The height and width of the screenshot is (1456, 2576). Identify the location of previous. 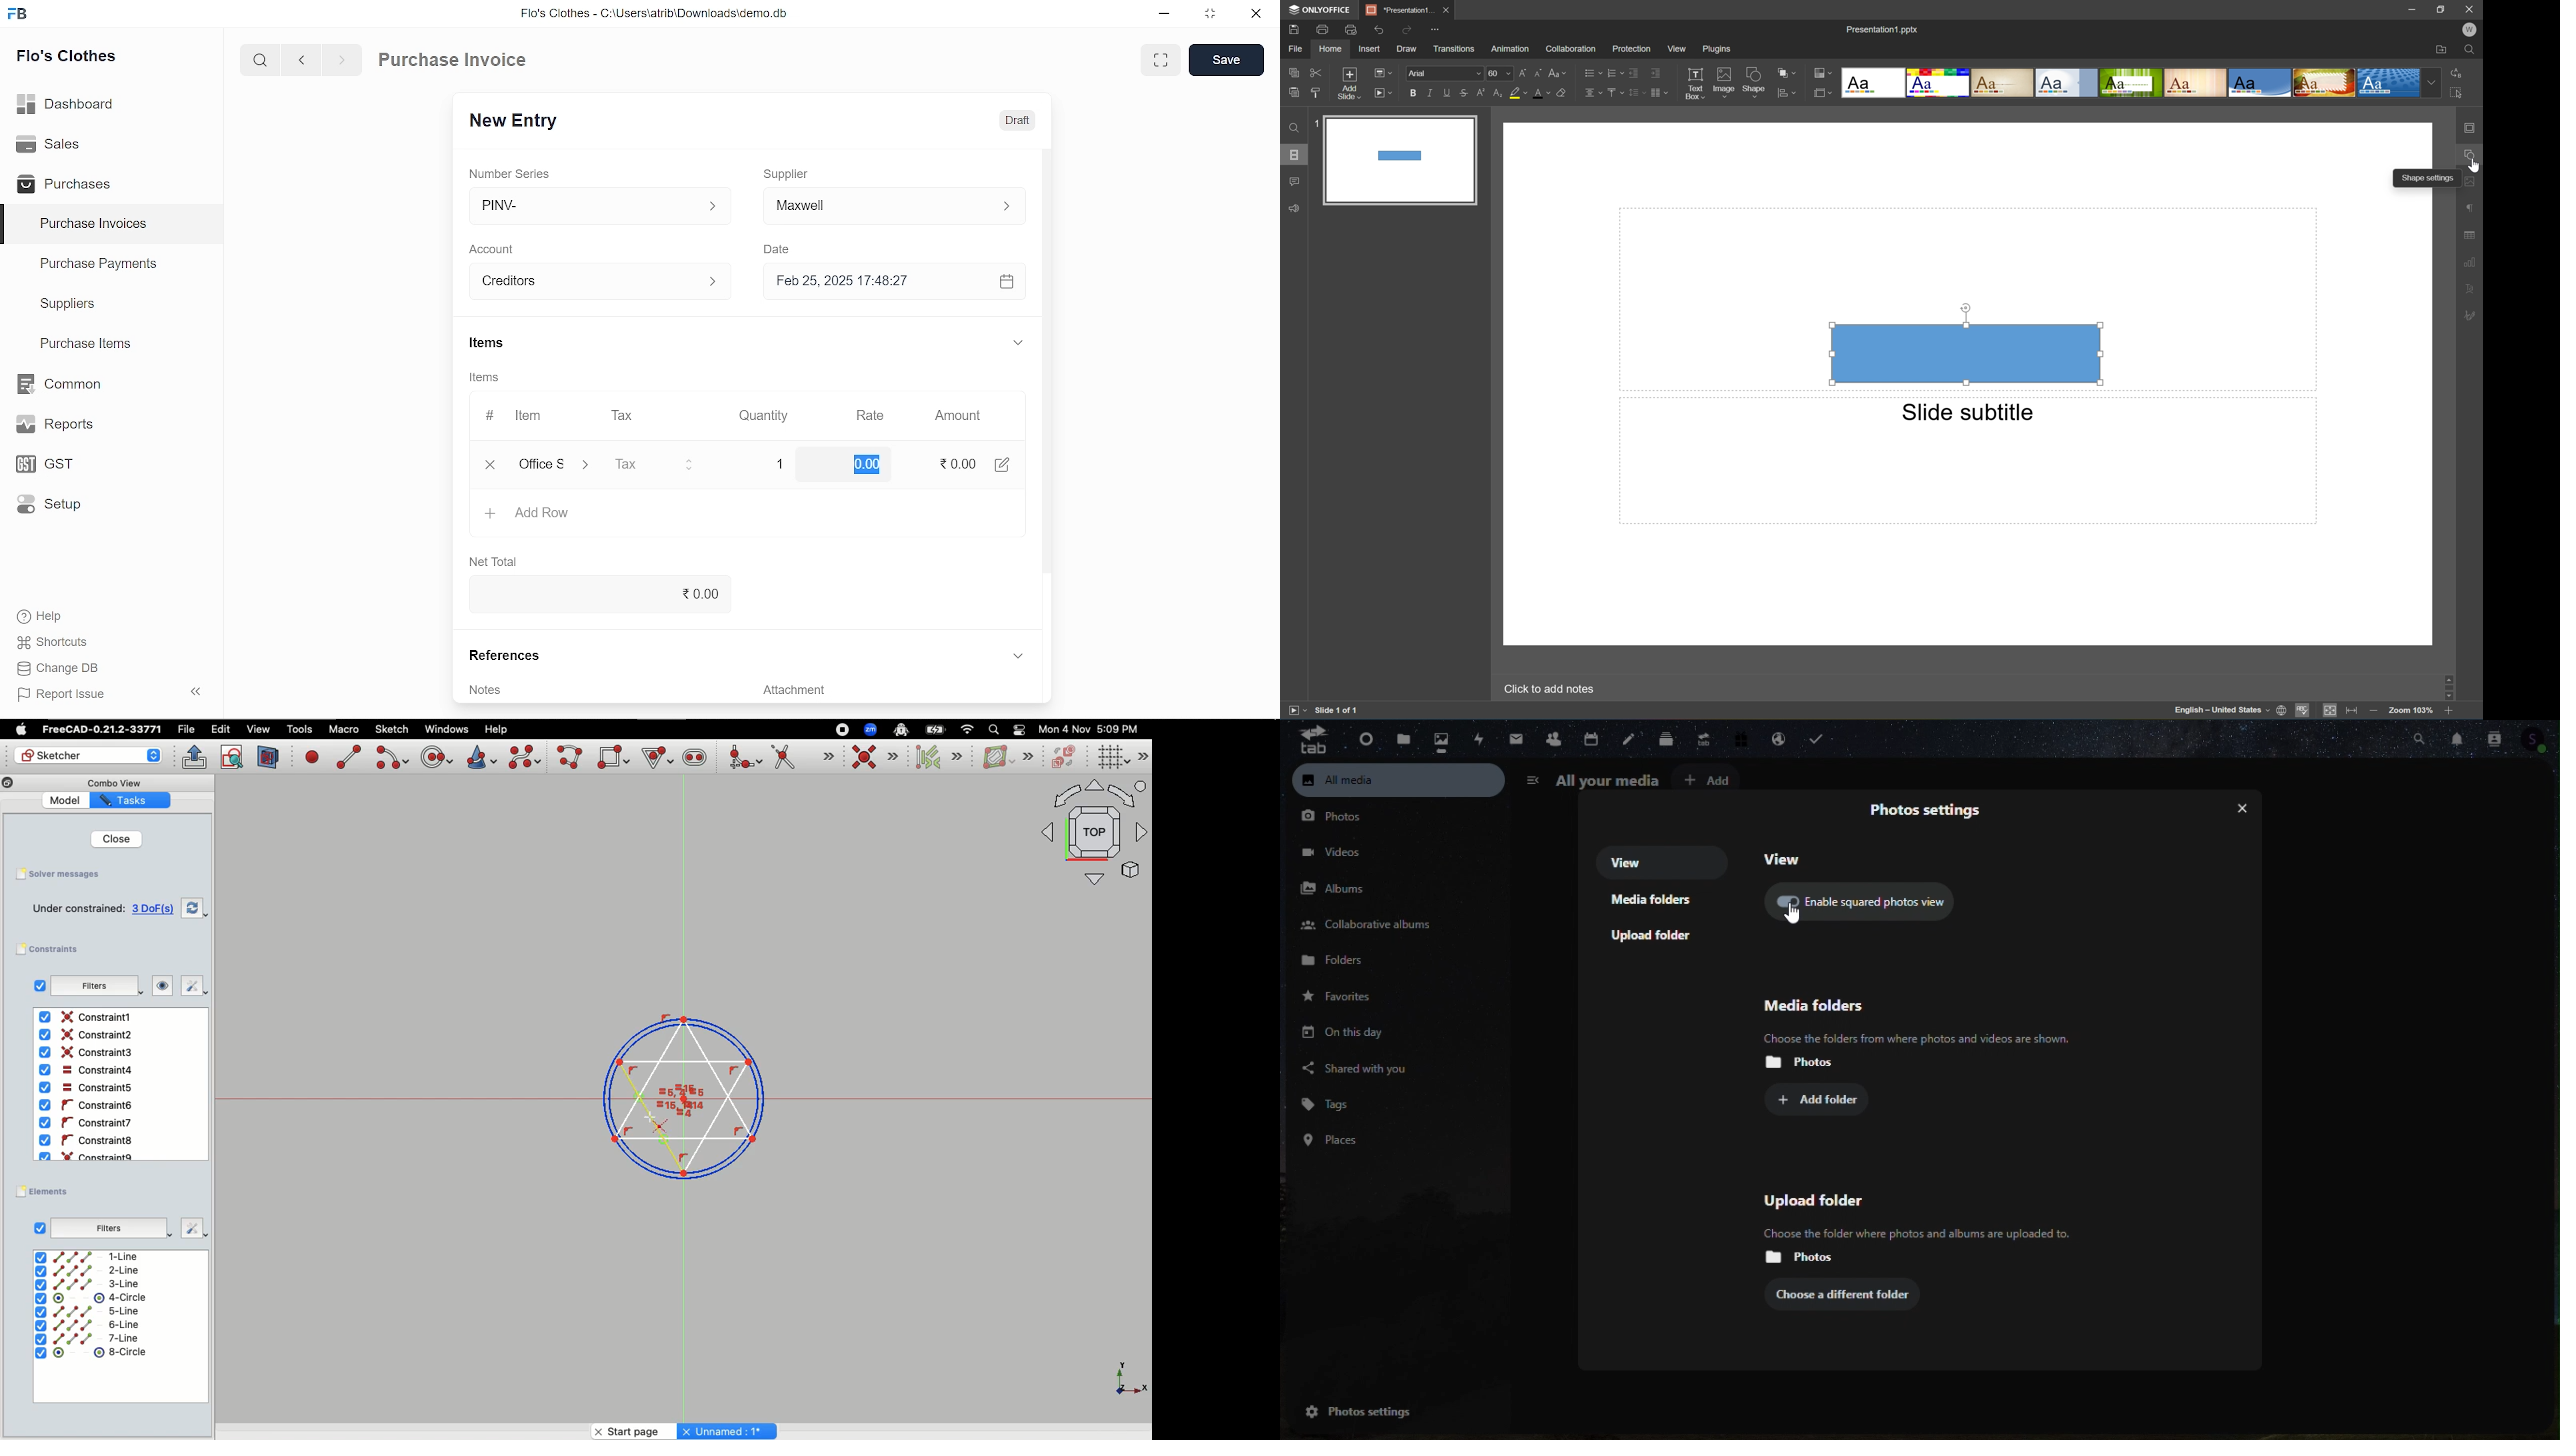
(303, 62).